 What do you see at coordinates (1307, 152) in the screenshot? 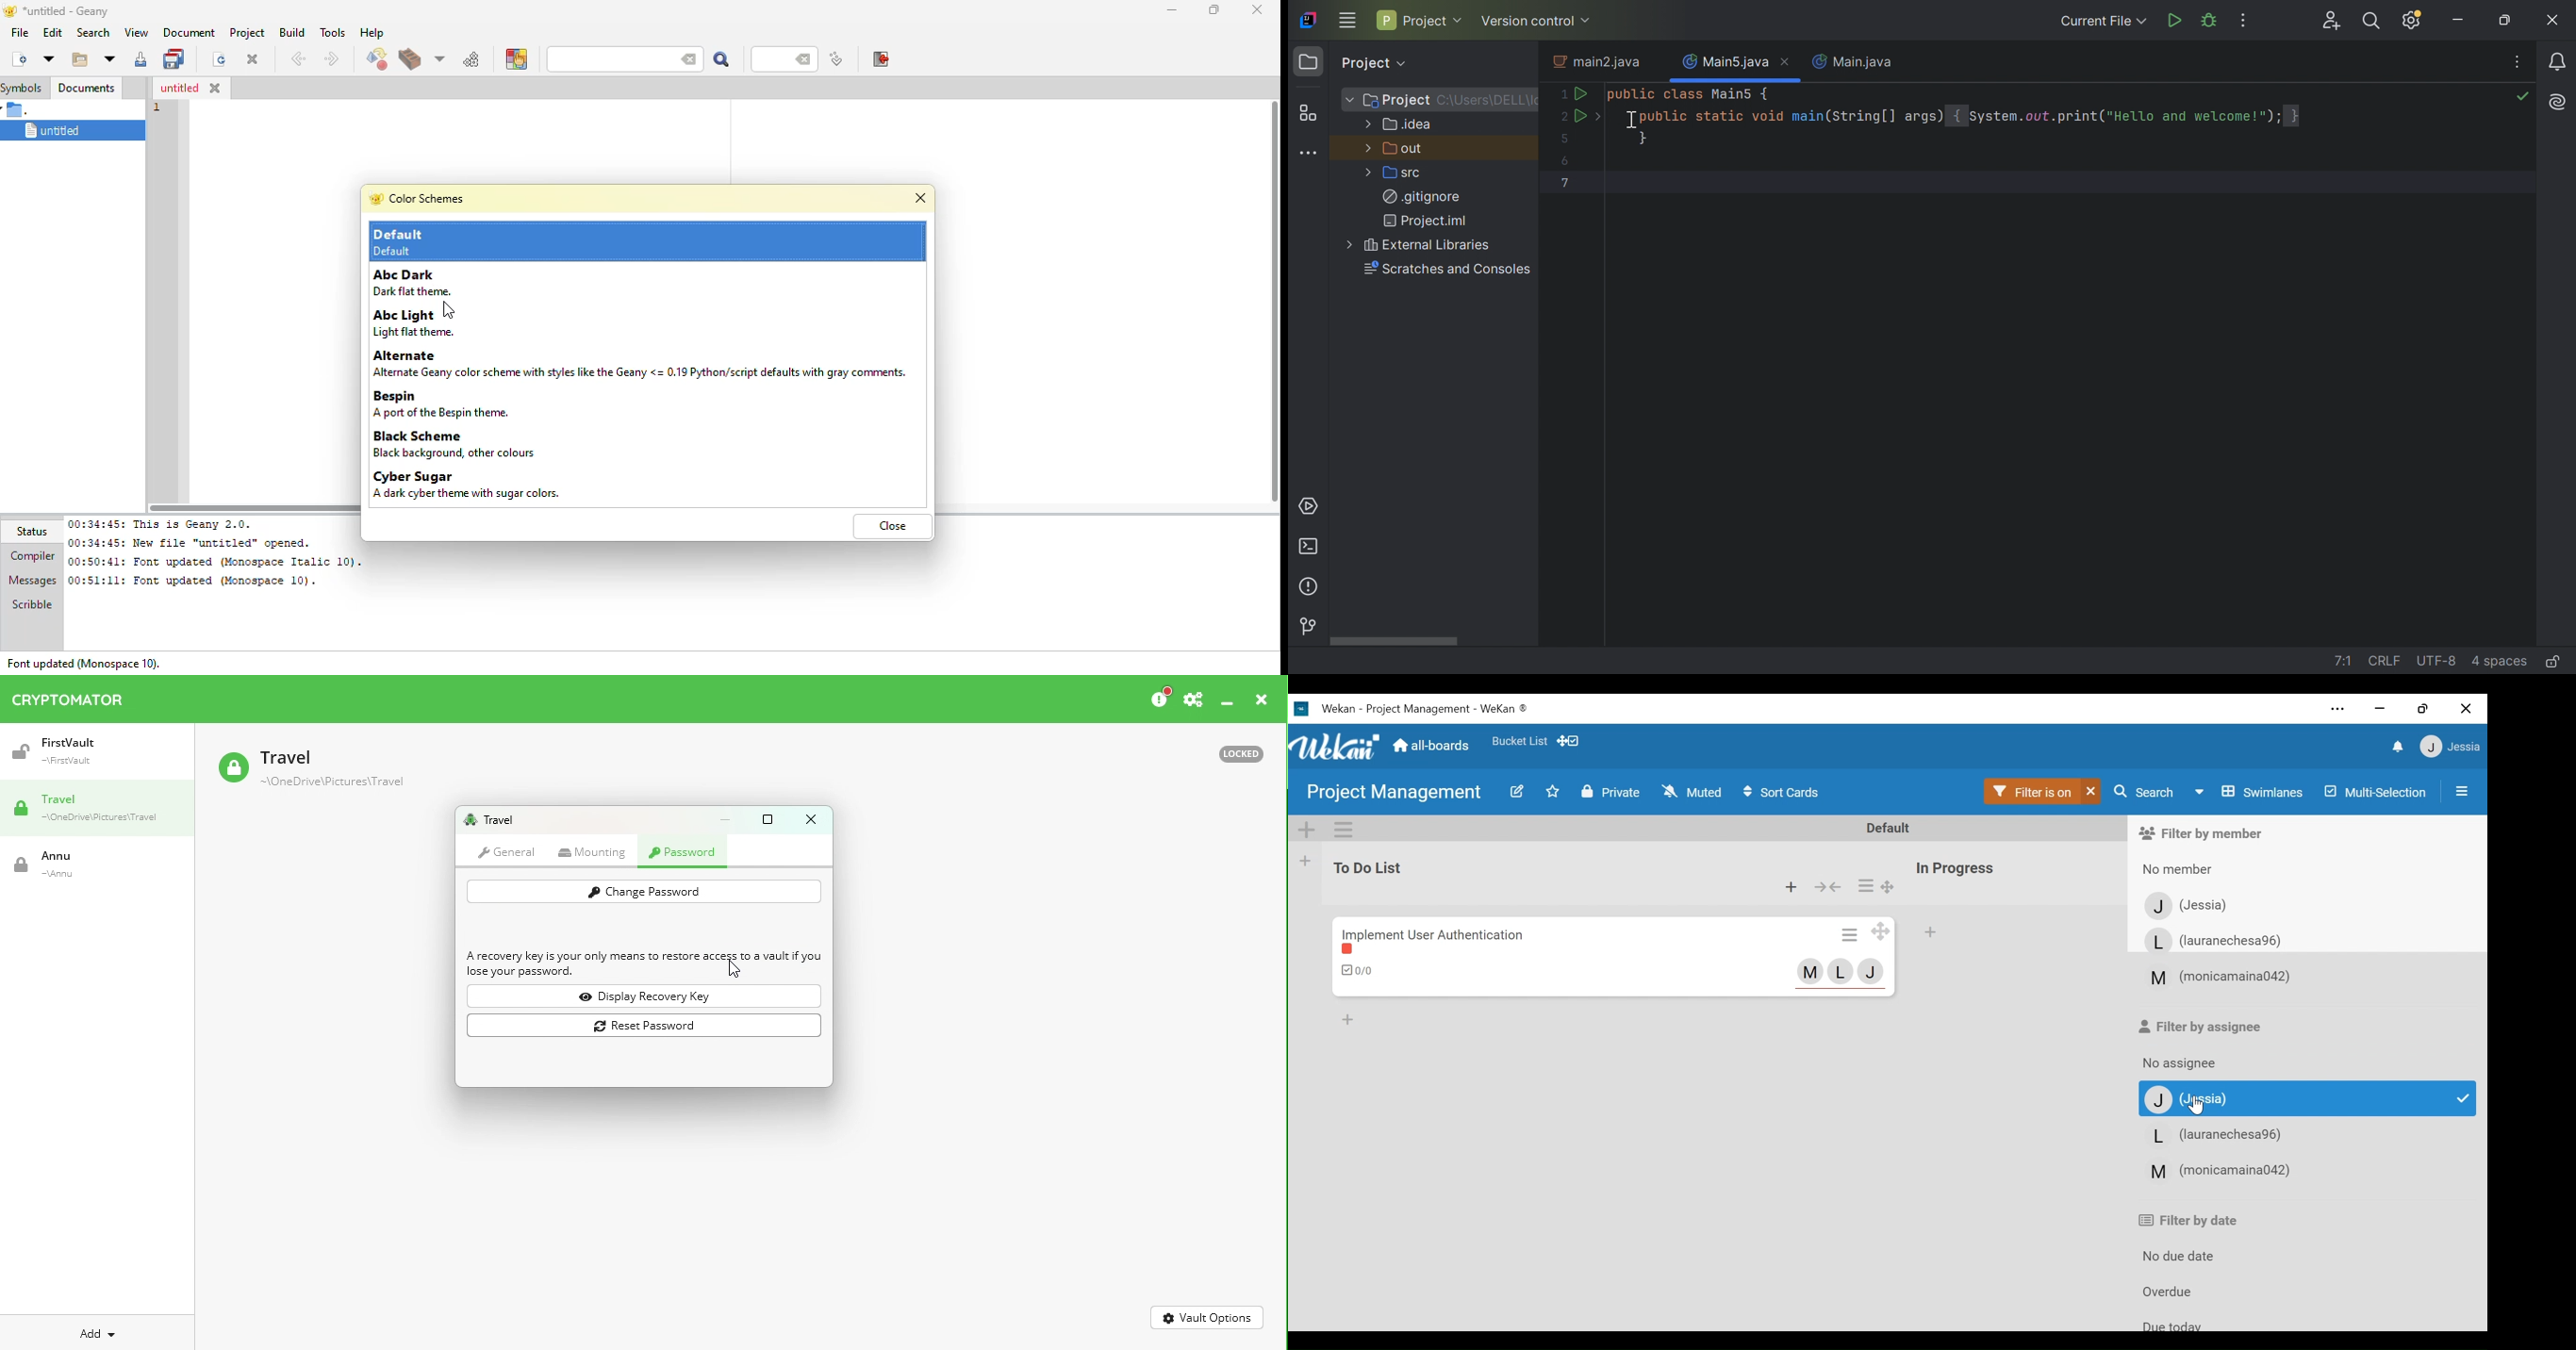
I see `More tool windows` at bounding box center [1307, 152].